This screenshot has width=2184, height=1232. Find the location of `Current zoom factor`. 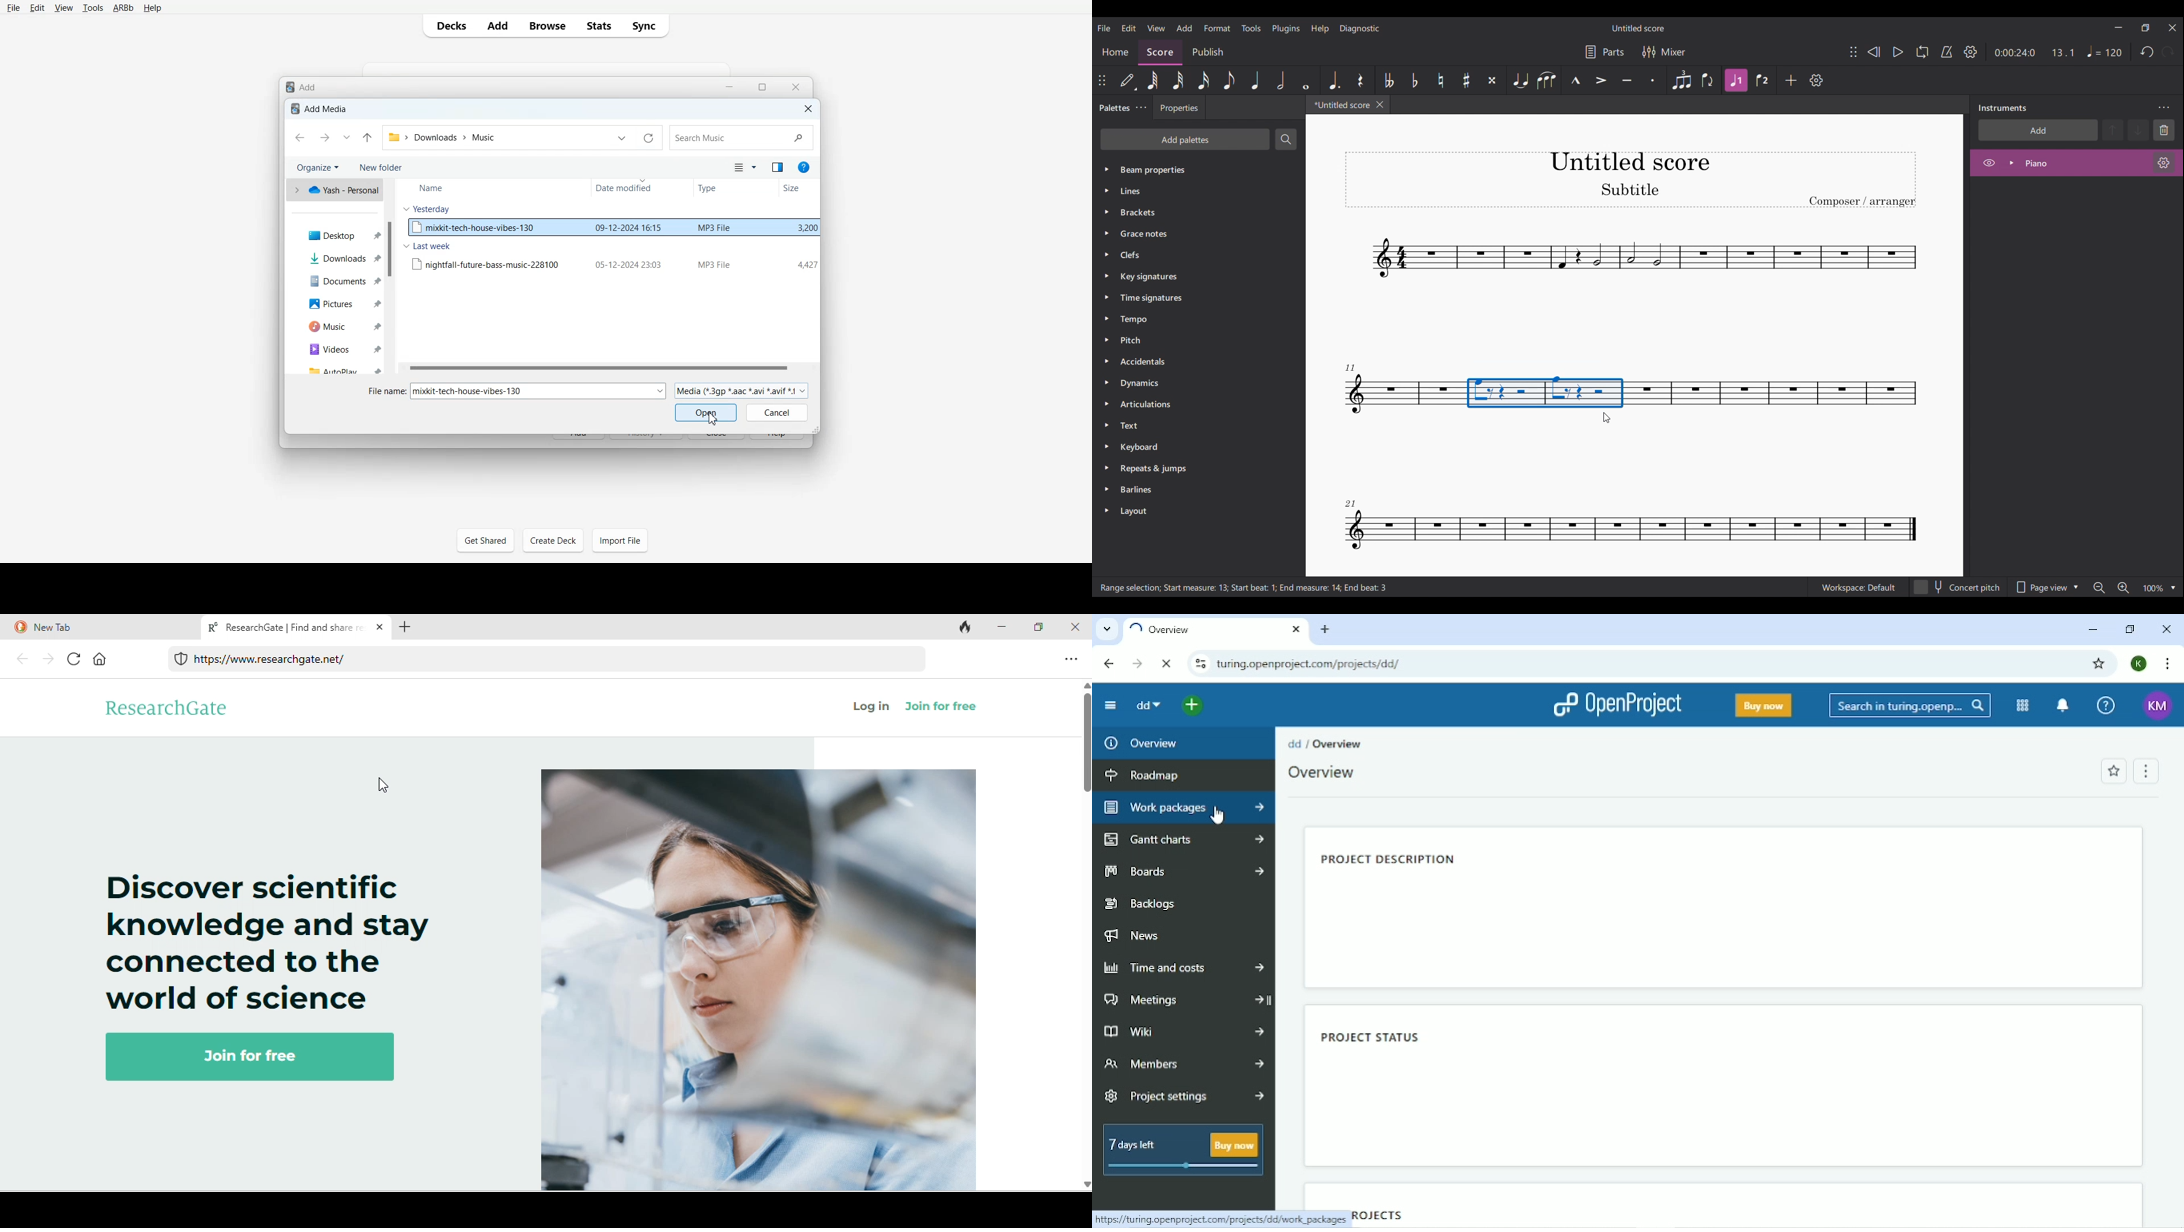

Current zoom factor is located at coordinates (2154, 588).